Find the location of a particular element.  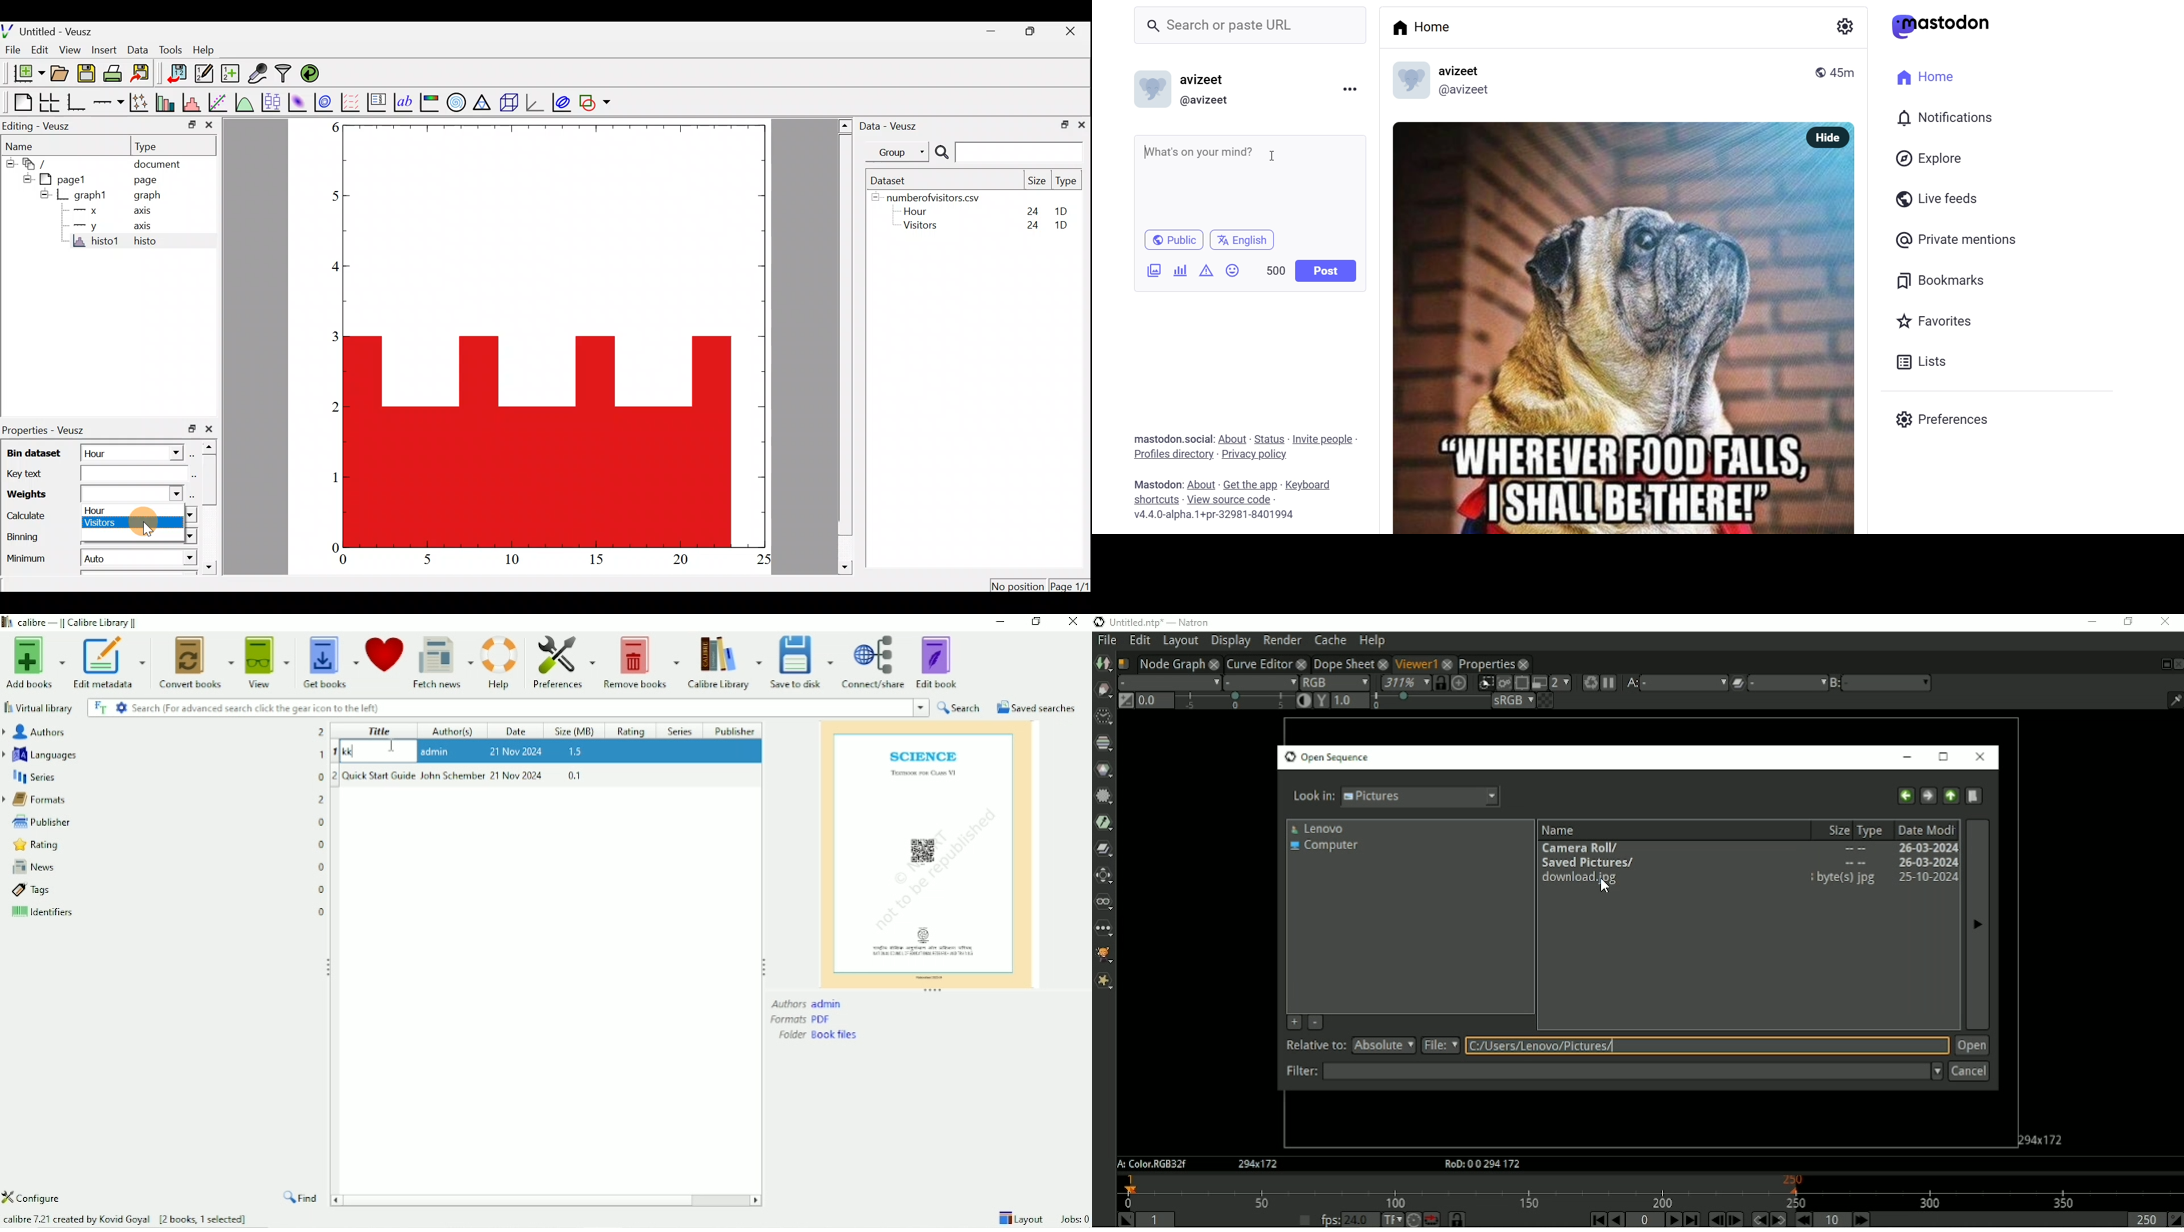

0 is located at coordinates (322, 776).